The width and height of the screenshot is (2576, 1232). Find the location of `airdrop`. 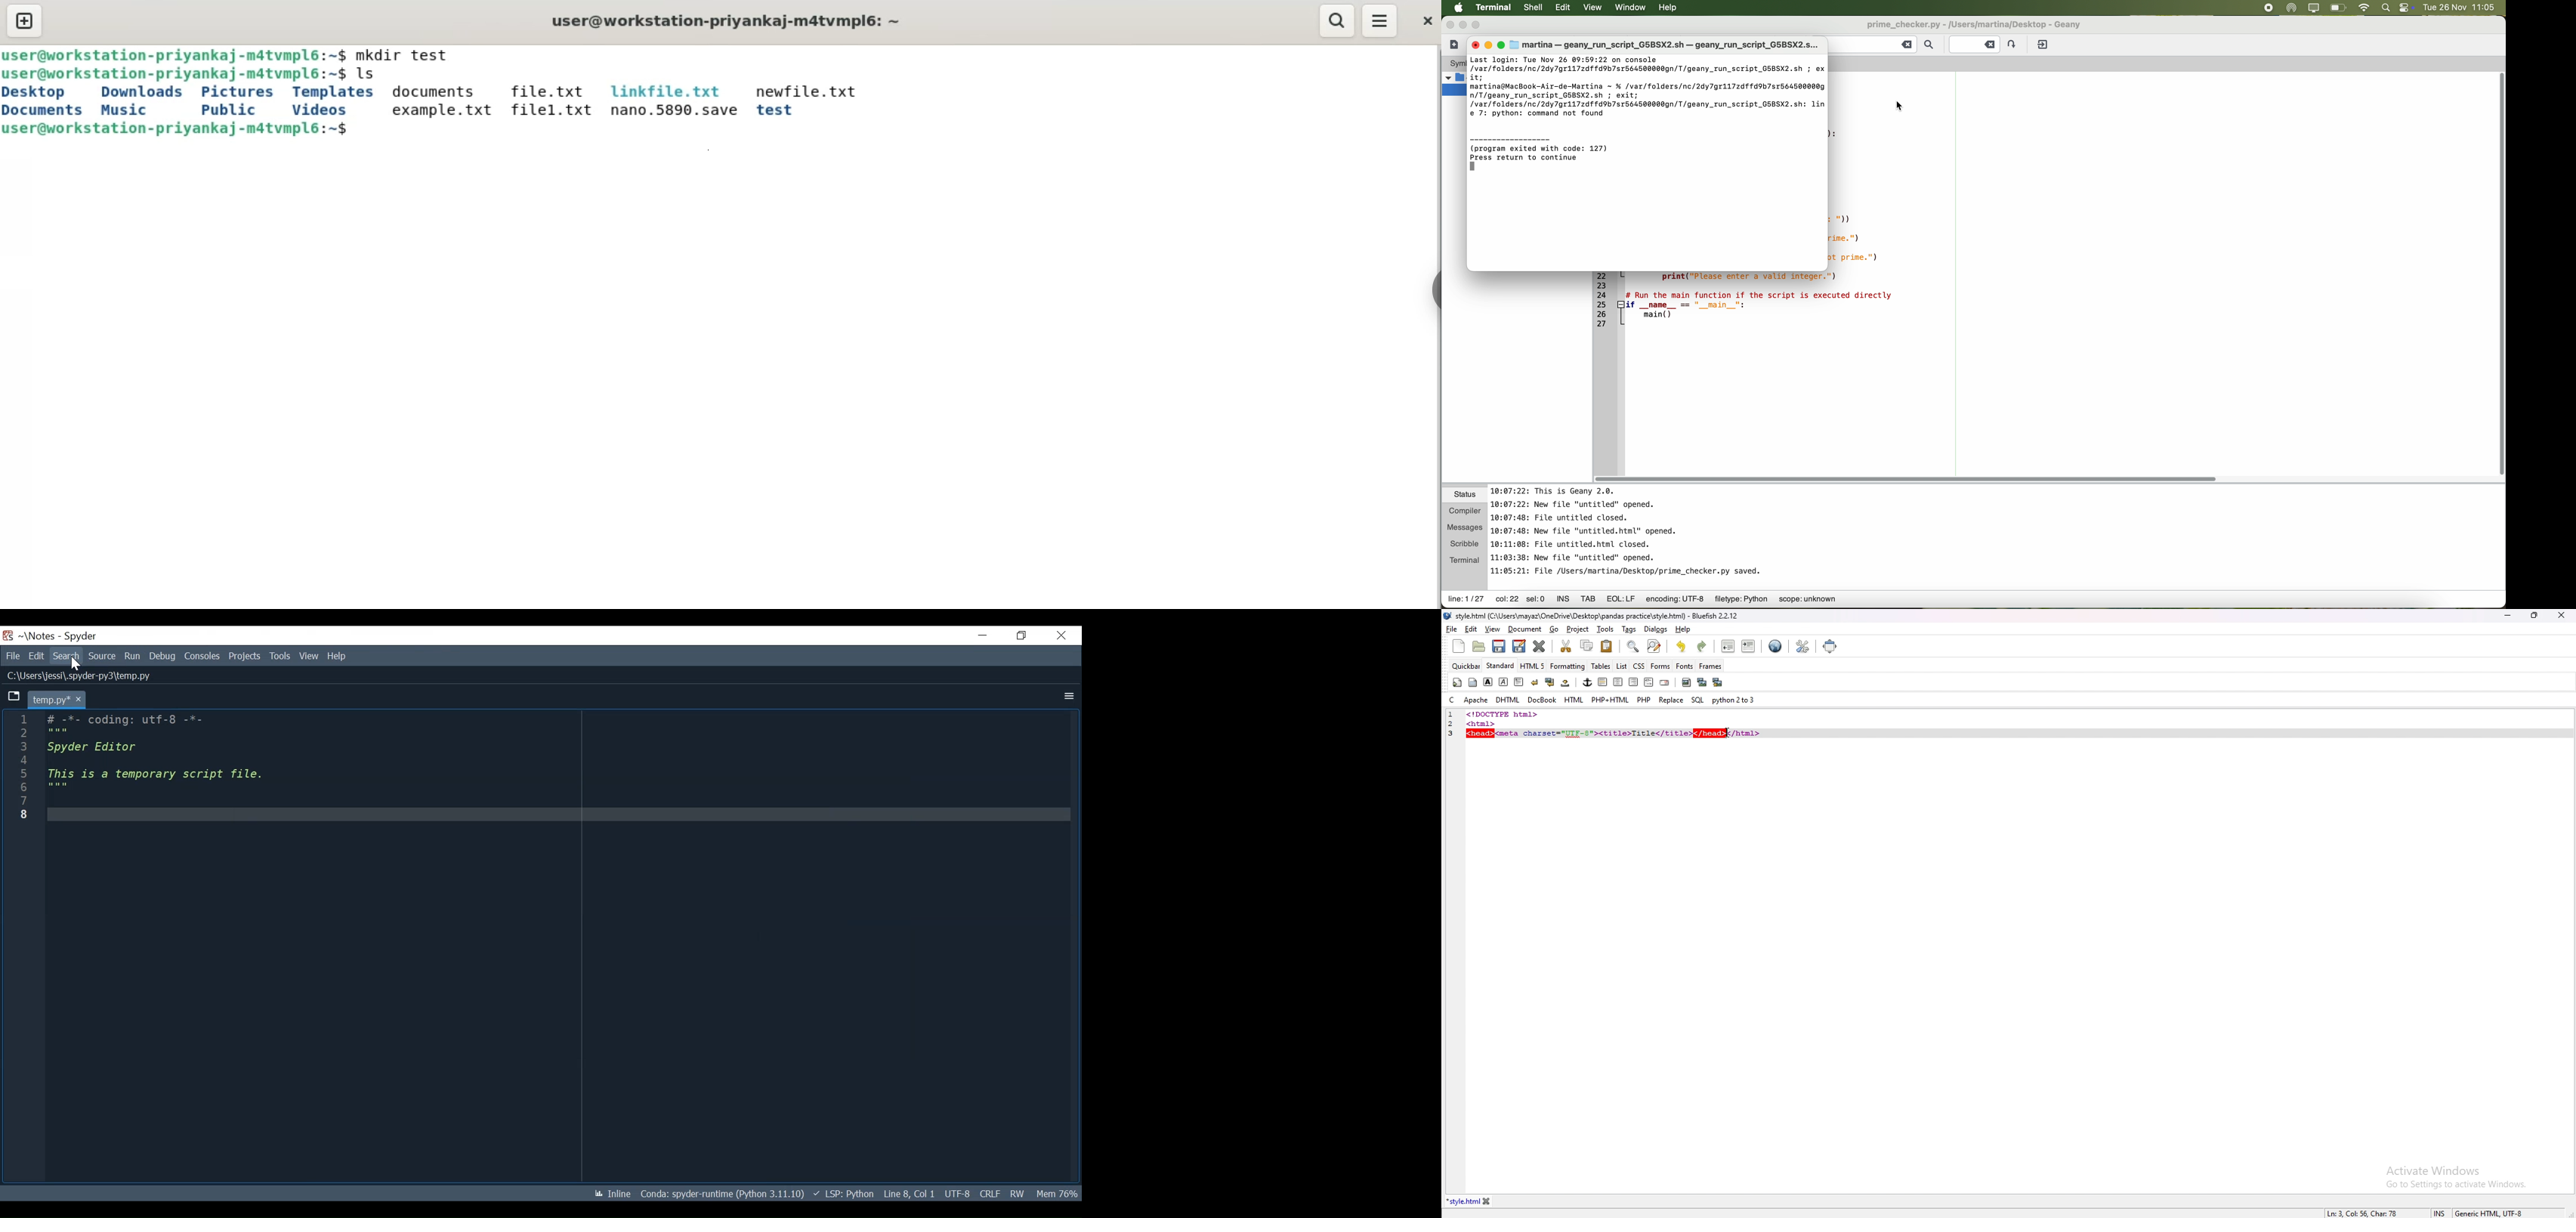

airdrop is located at coordinates (2291, 8).